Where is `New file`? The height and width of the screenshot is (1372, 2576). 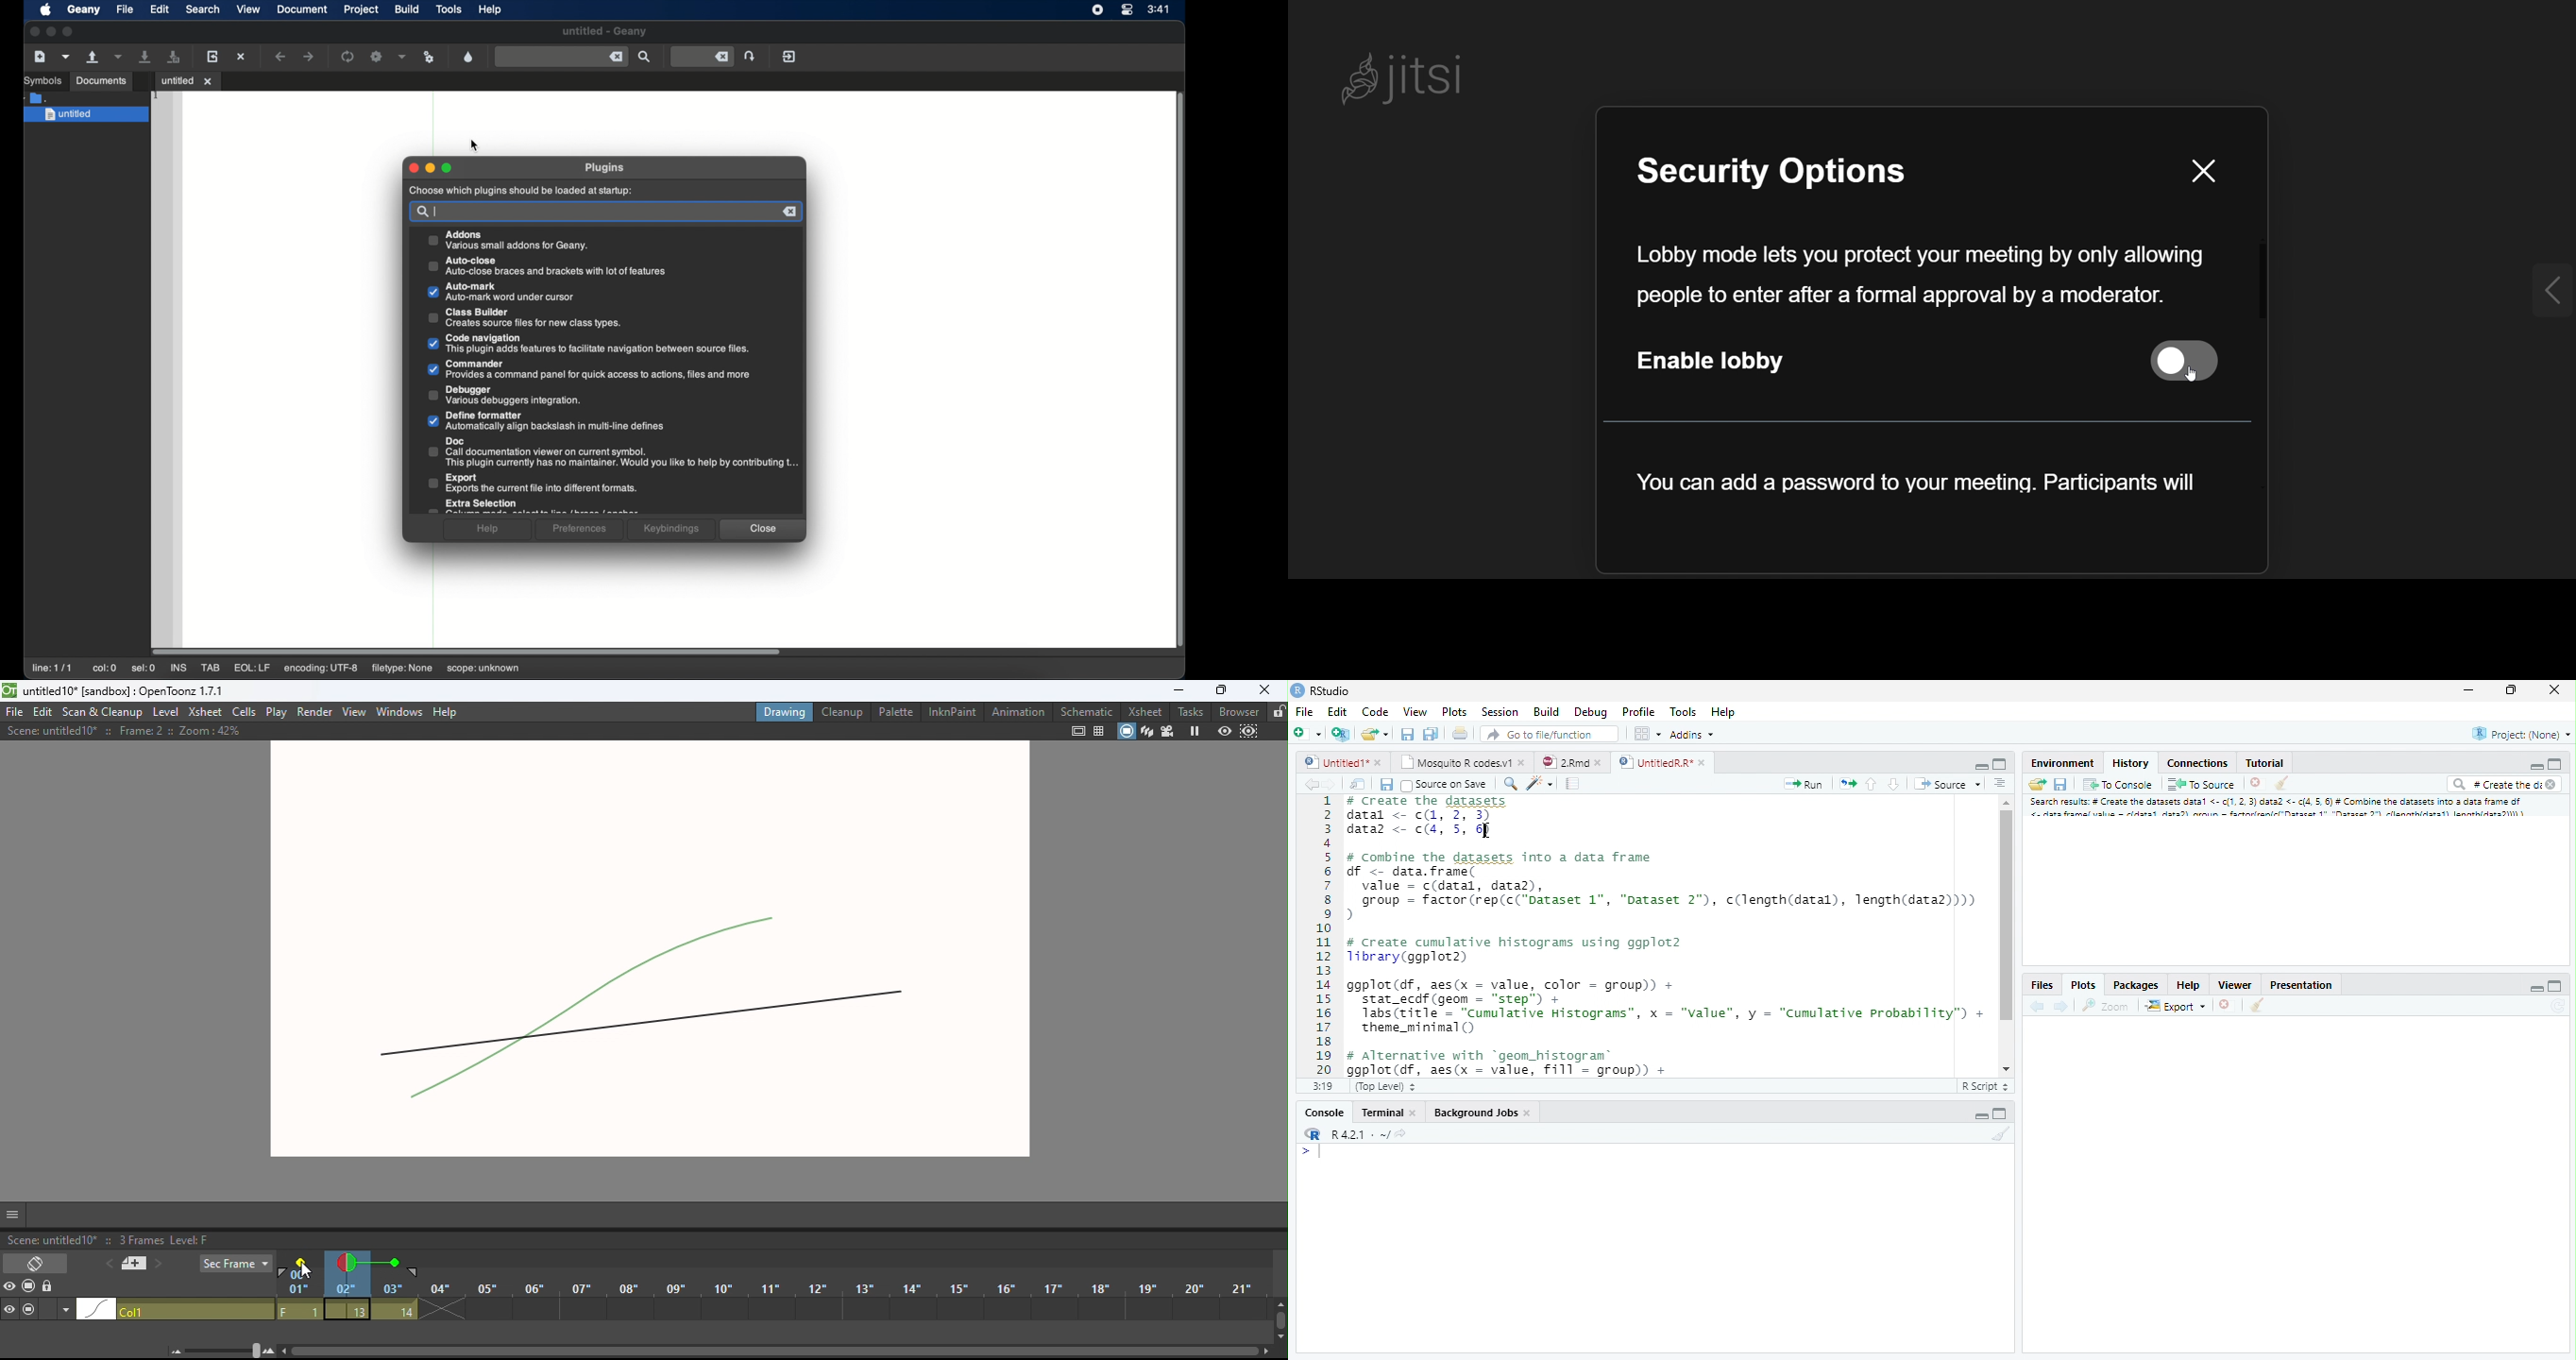
New file is located at coordinates (1307, 732).